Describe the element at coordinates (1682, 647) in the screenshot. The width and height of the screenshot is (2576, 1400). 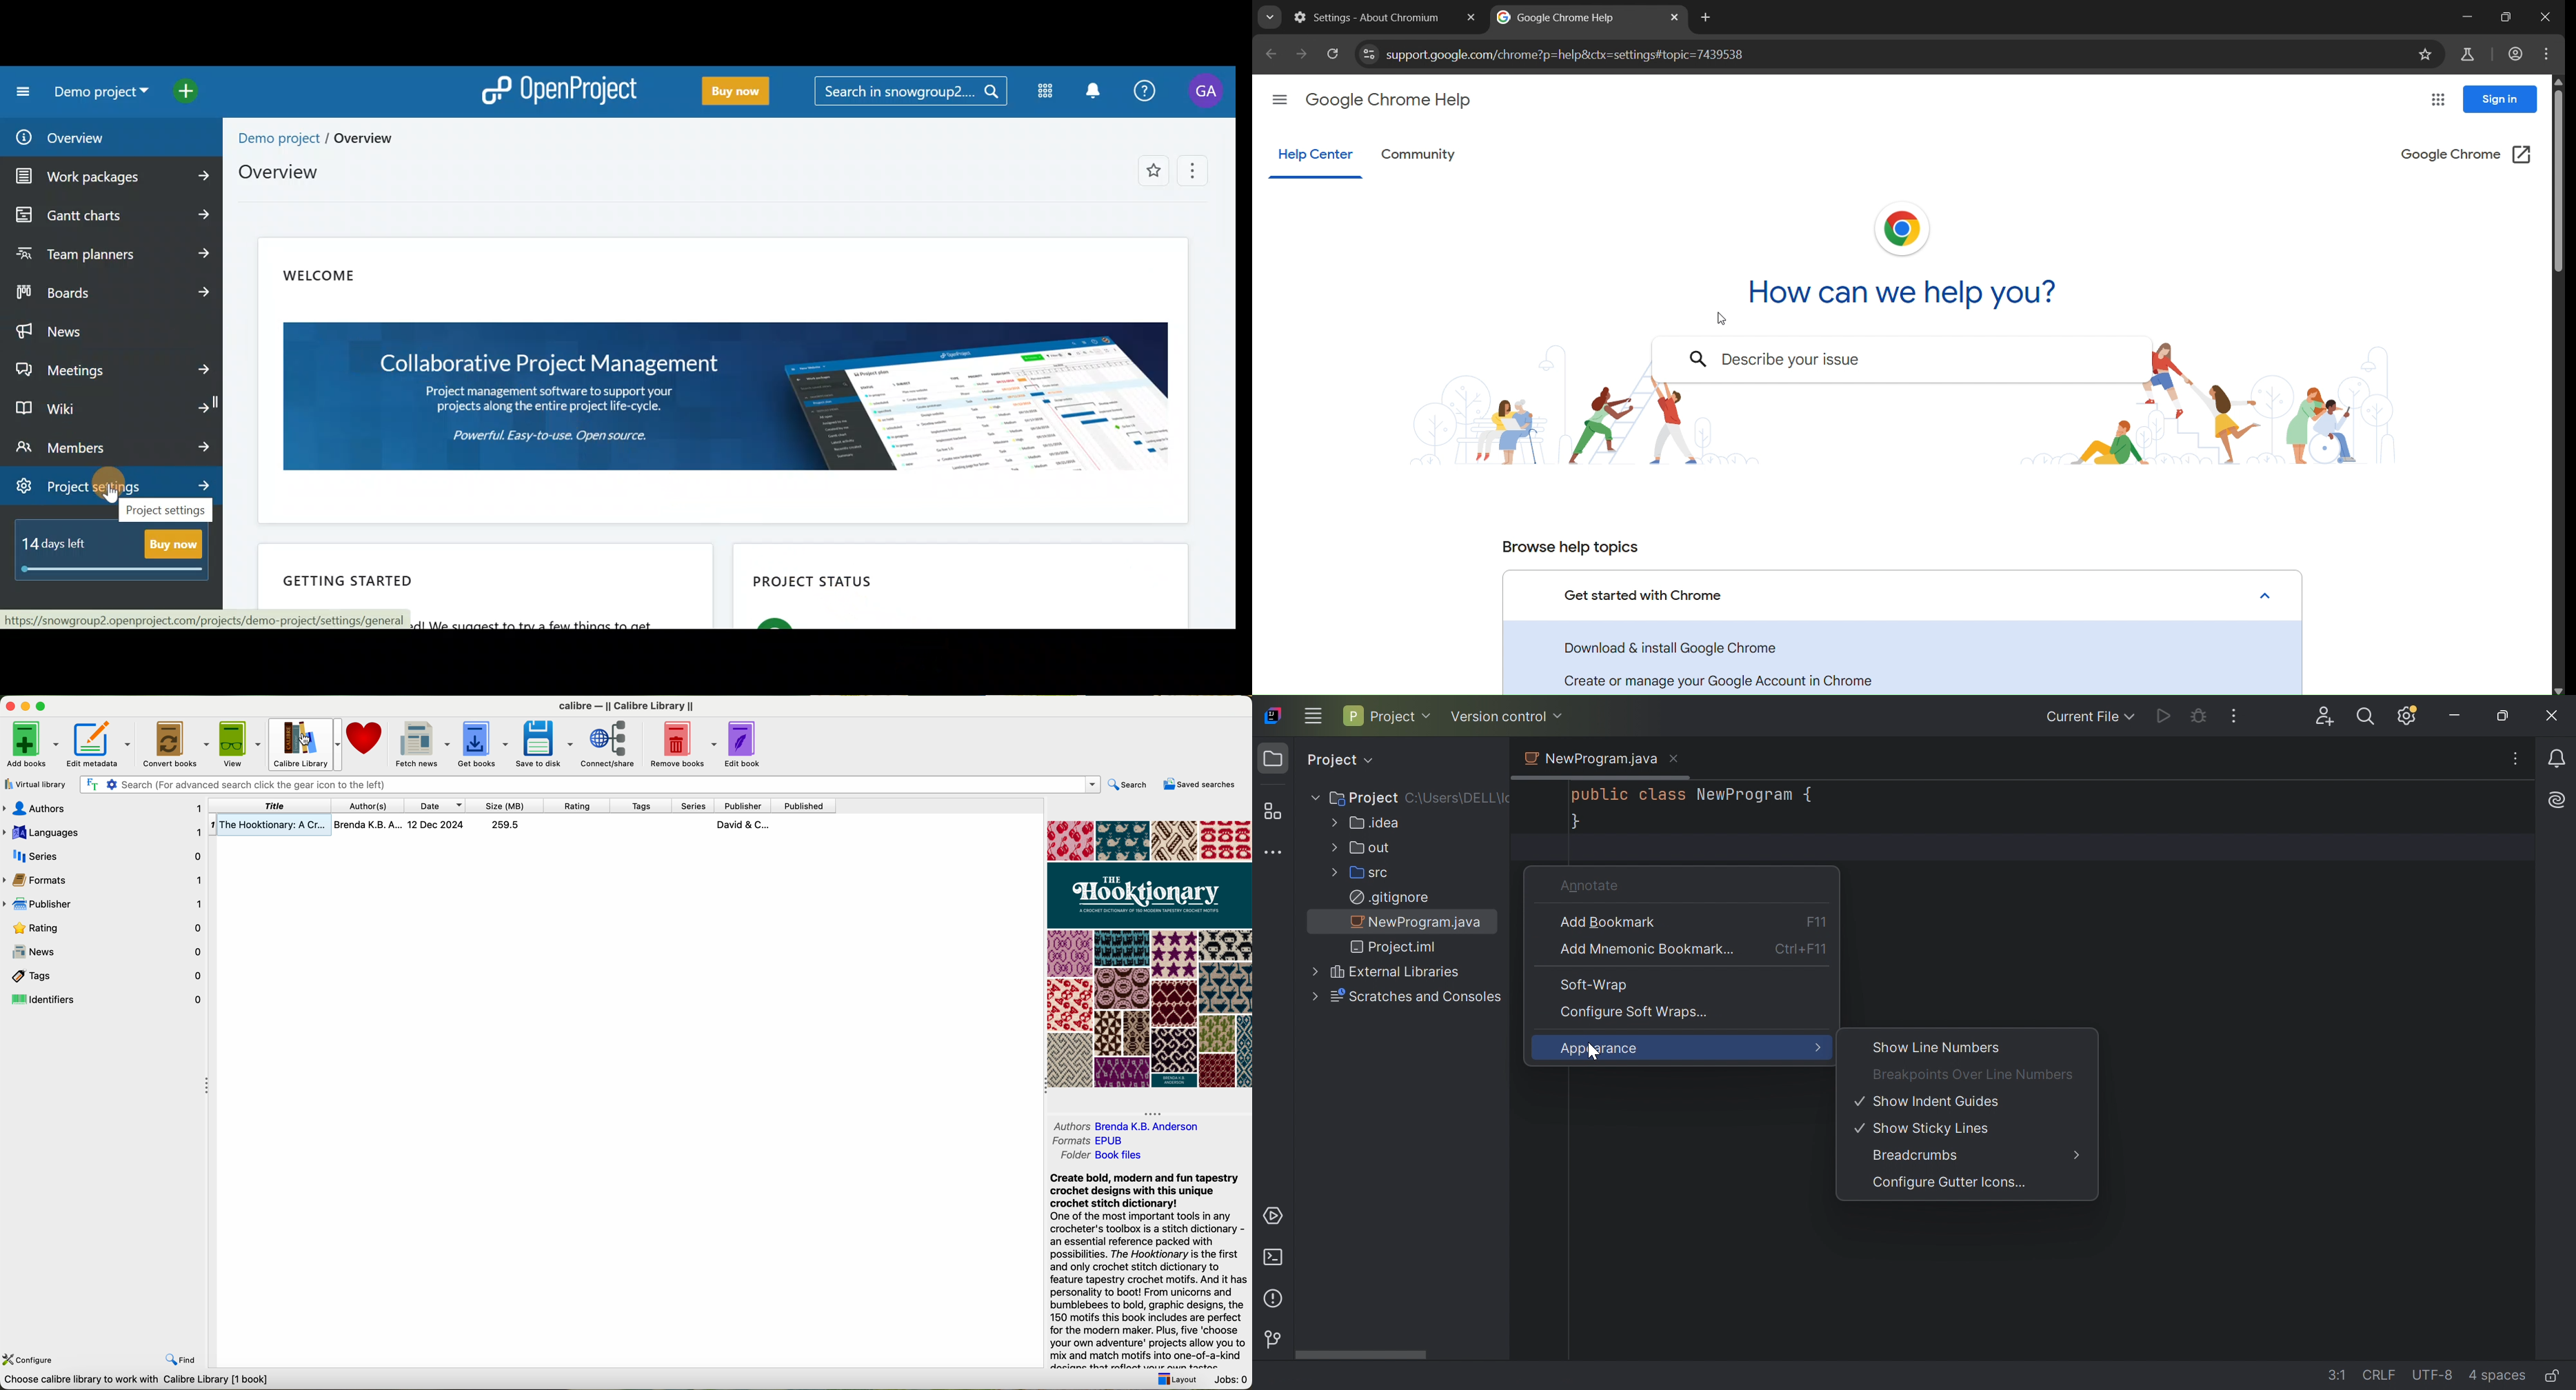
I see `download and install google chrome` at that location.